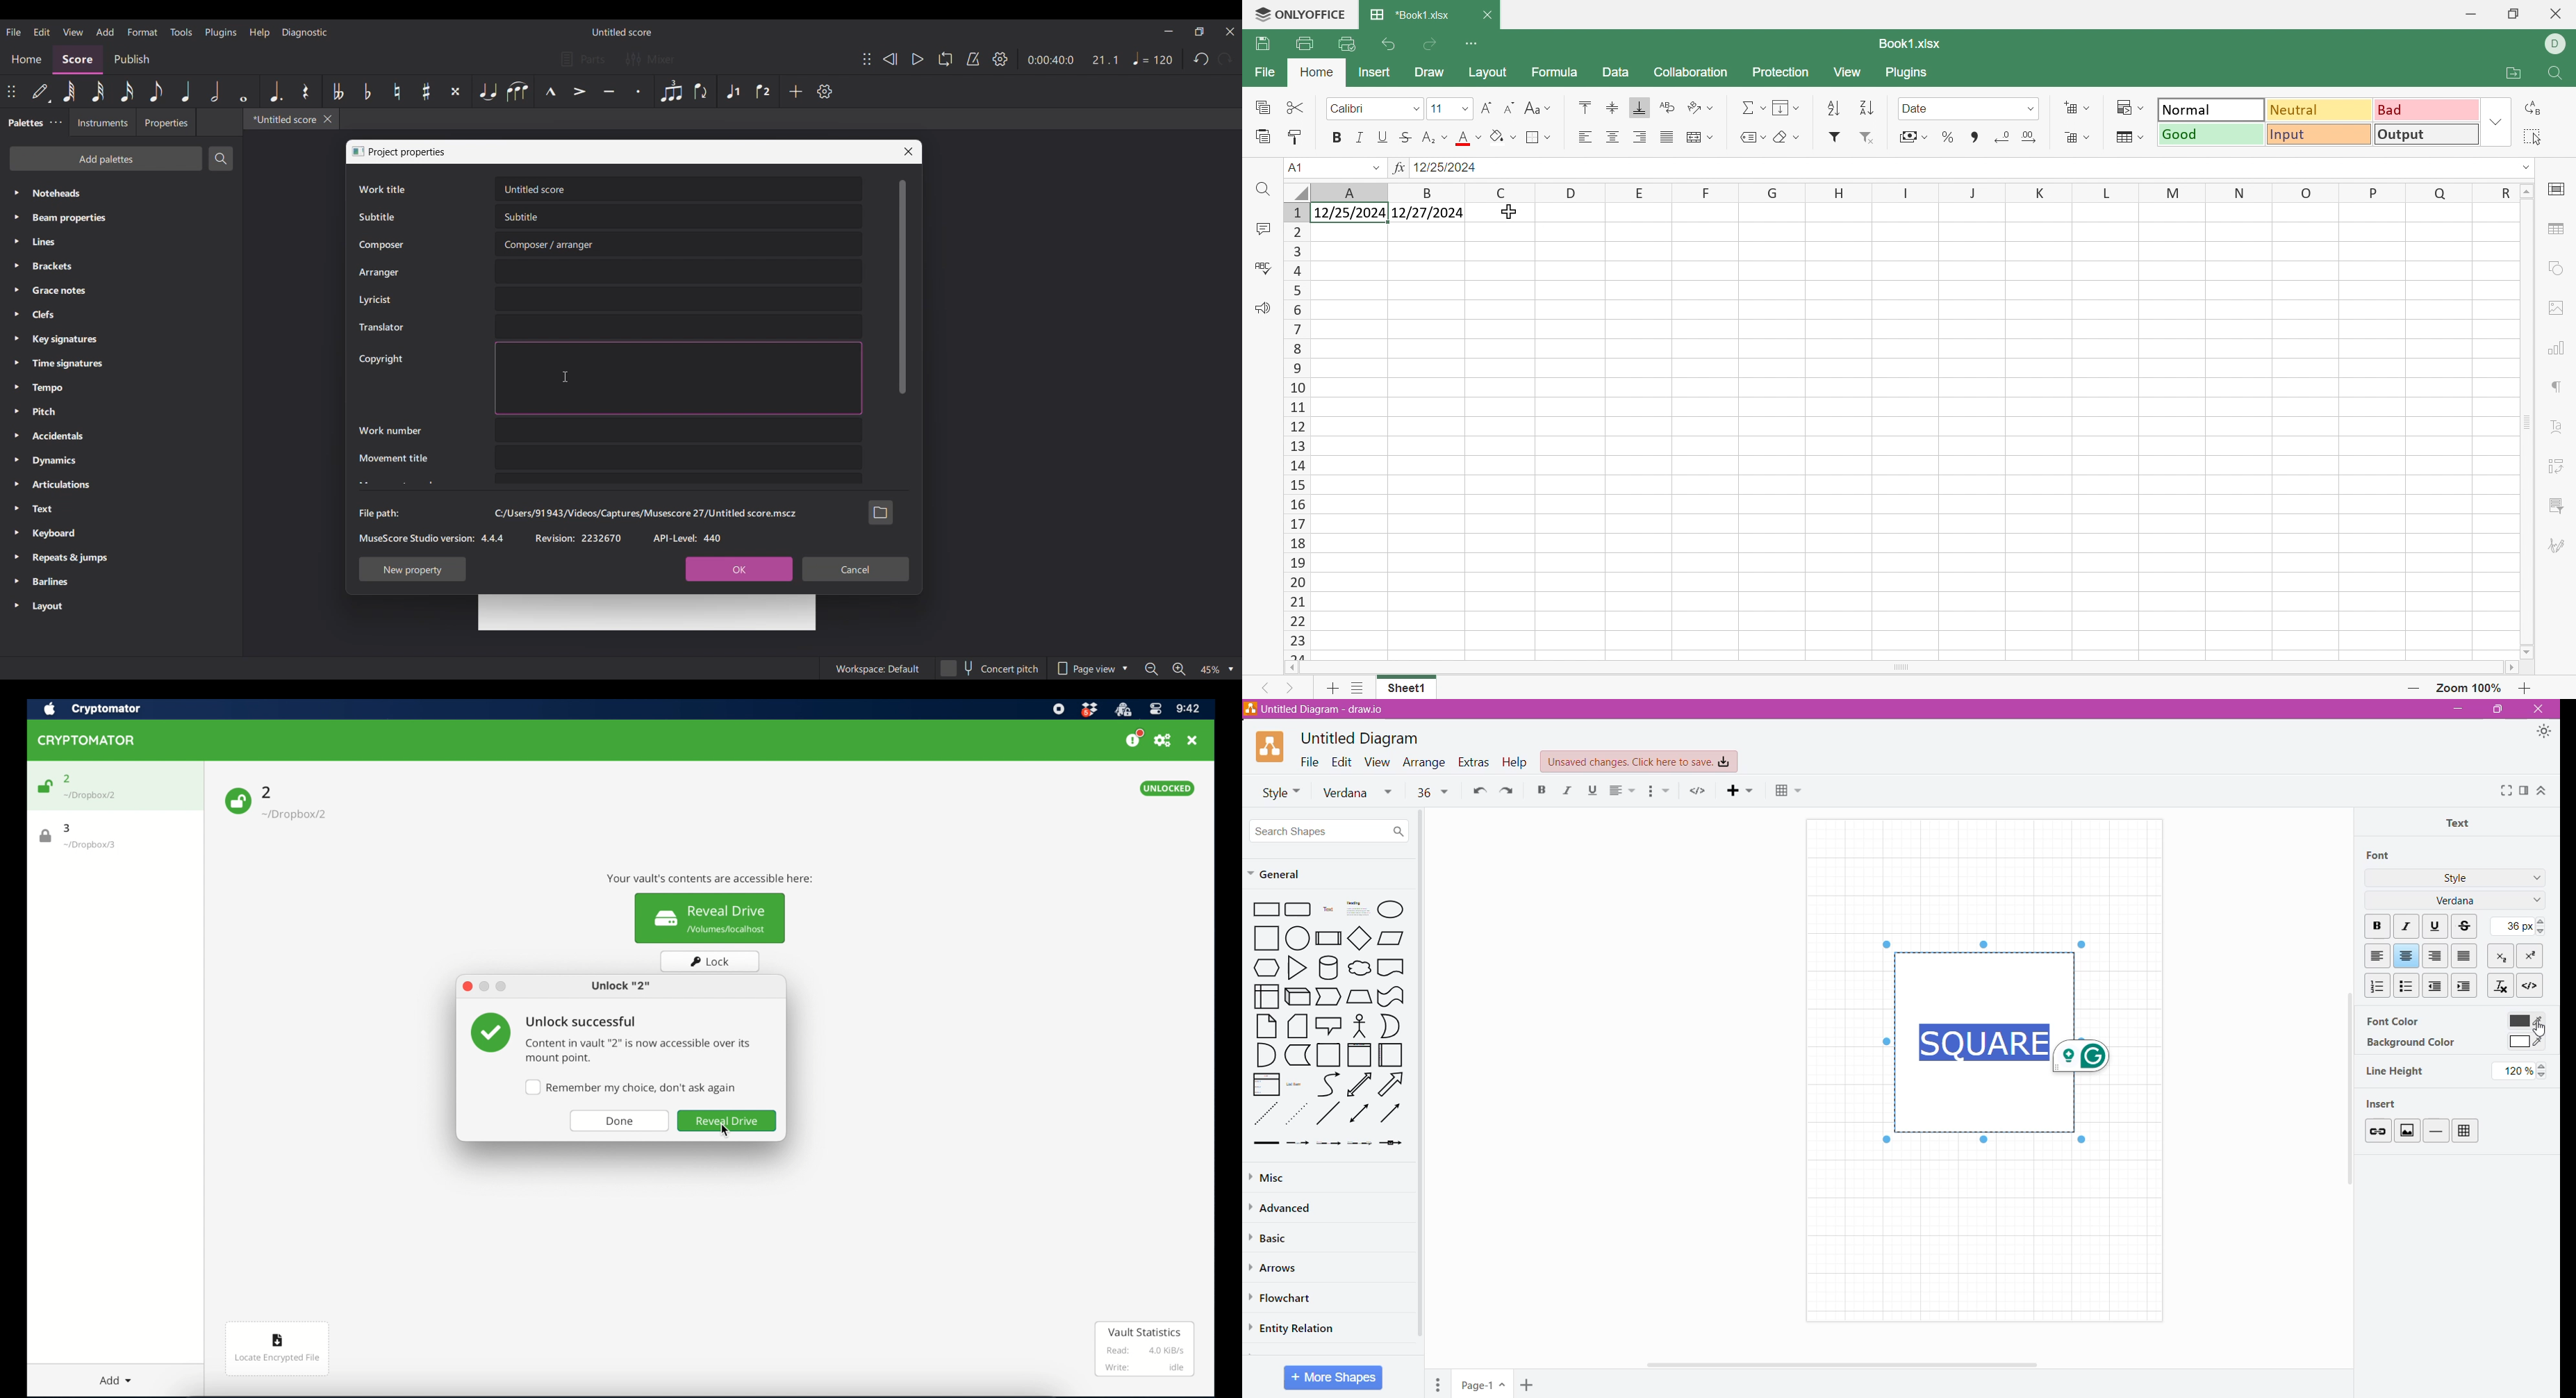 The image size is (2576, 1400). Describe the element at coordinates (1300, 908) in the screenshot. I see `Rectangle grid` at that location.